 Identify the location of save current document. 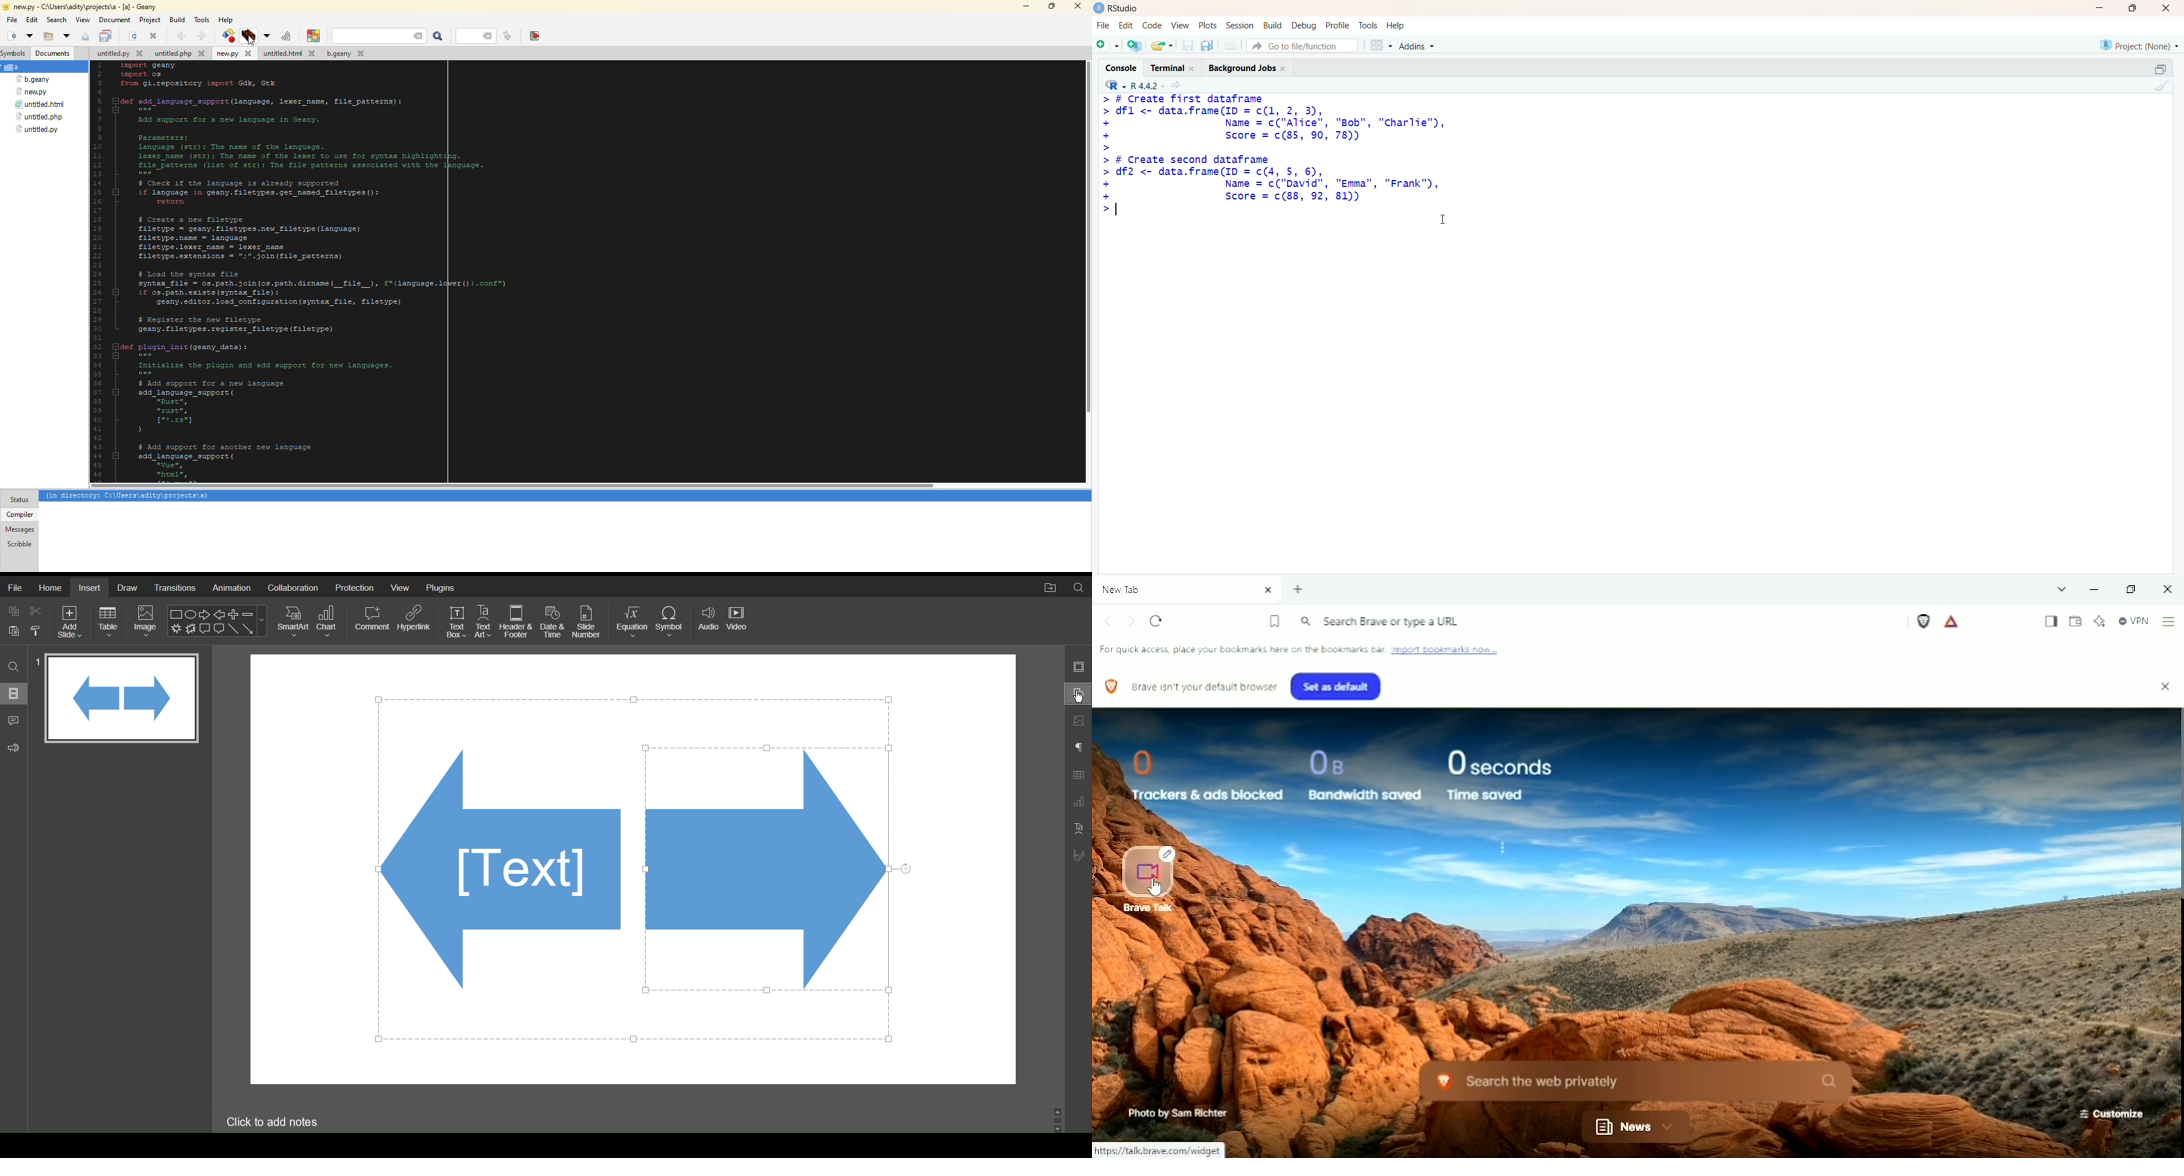
(1188, 46).